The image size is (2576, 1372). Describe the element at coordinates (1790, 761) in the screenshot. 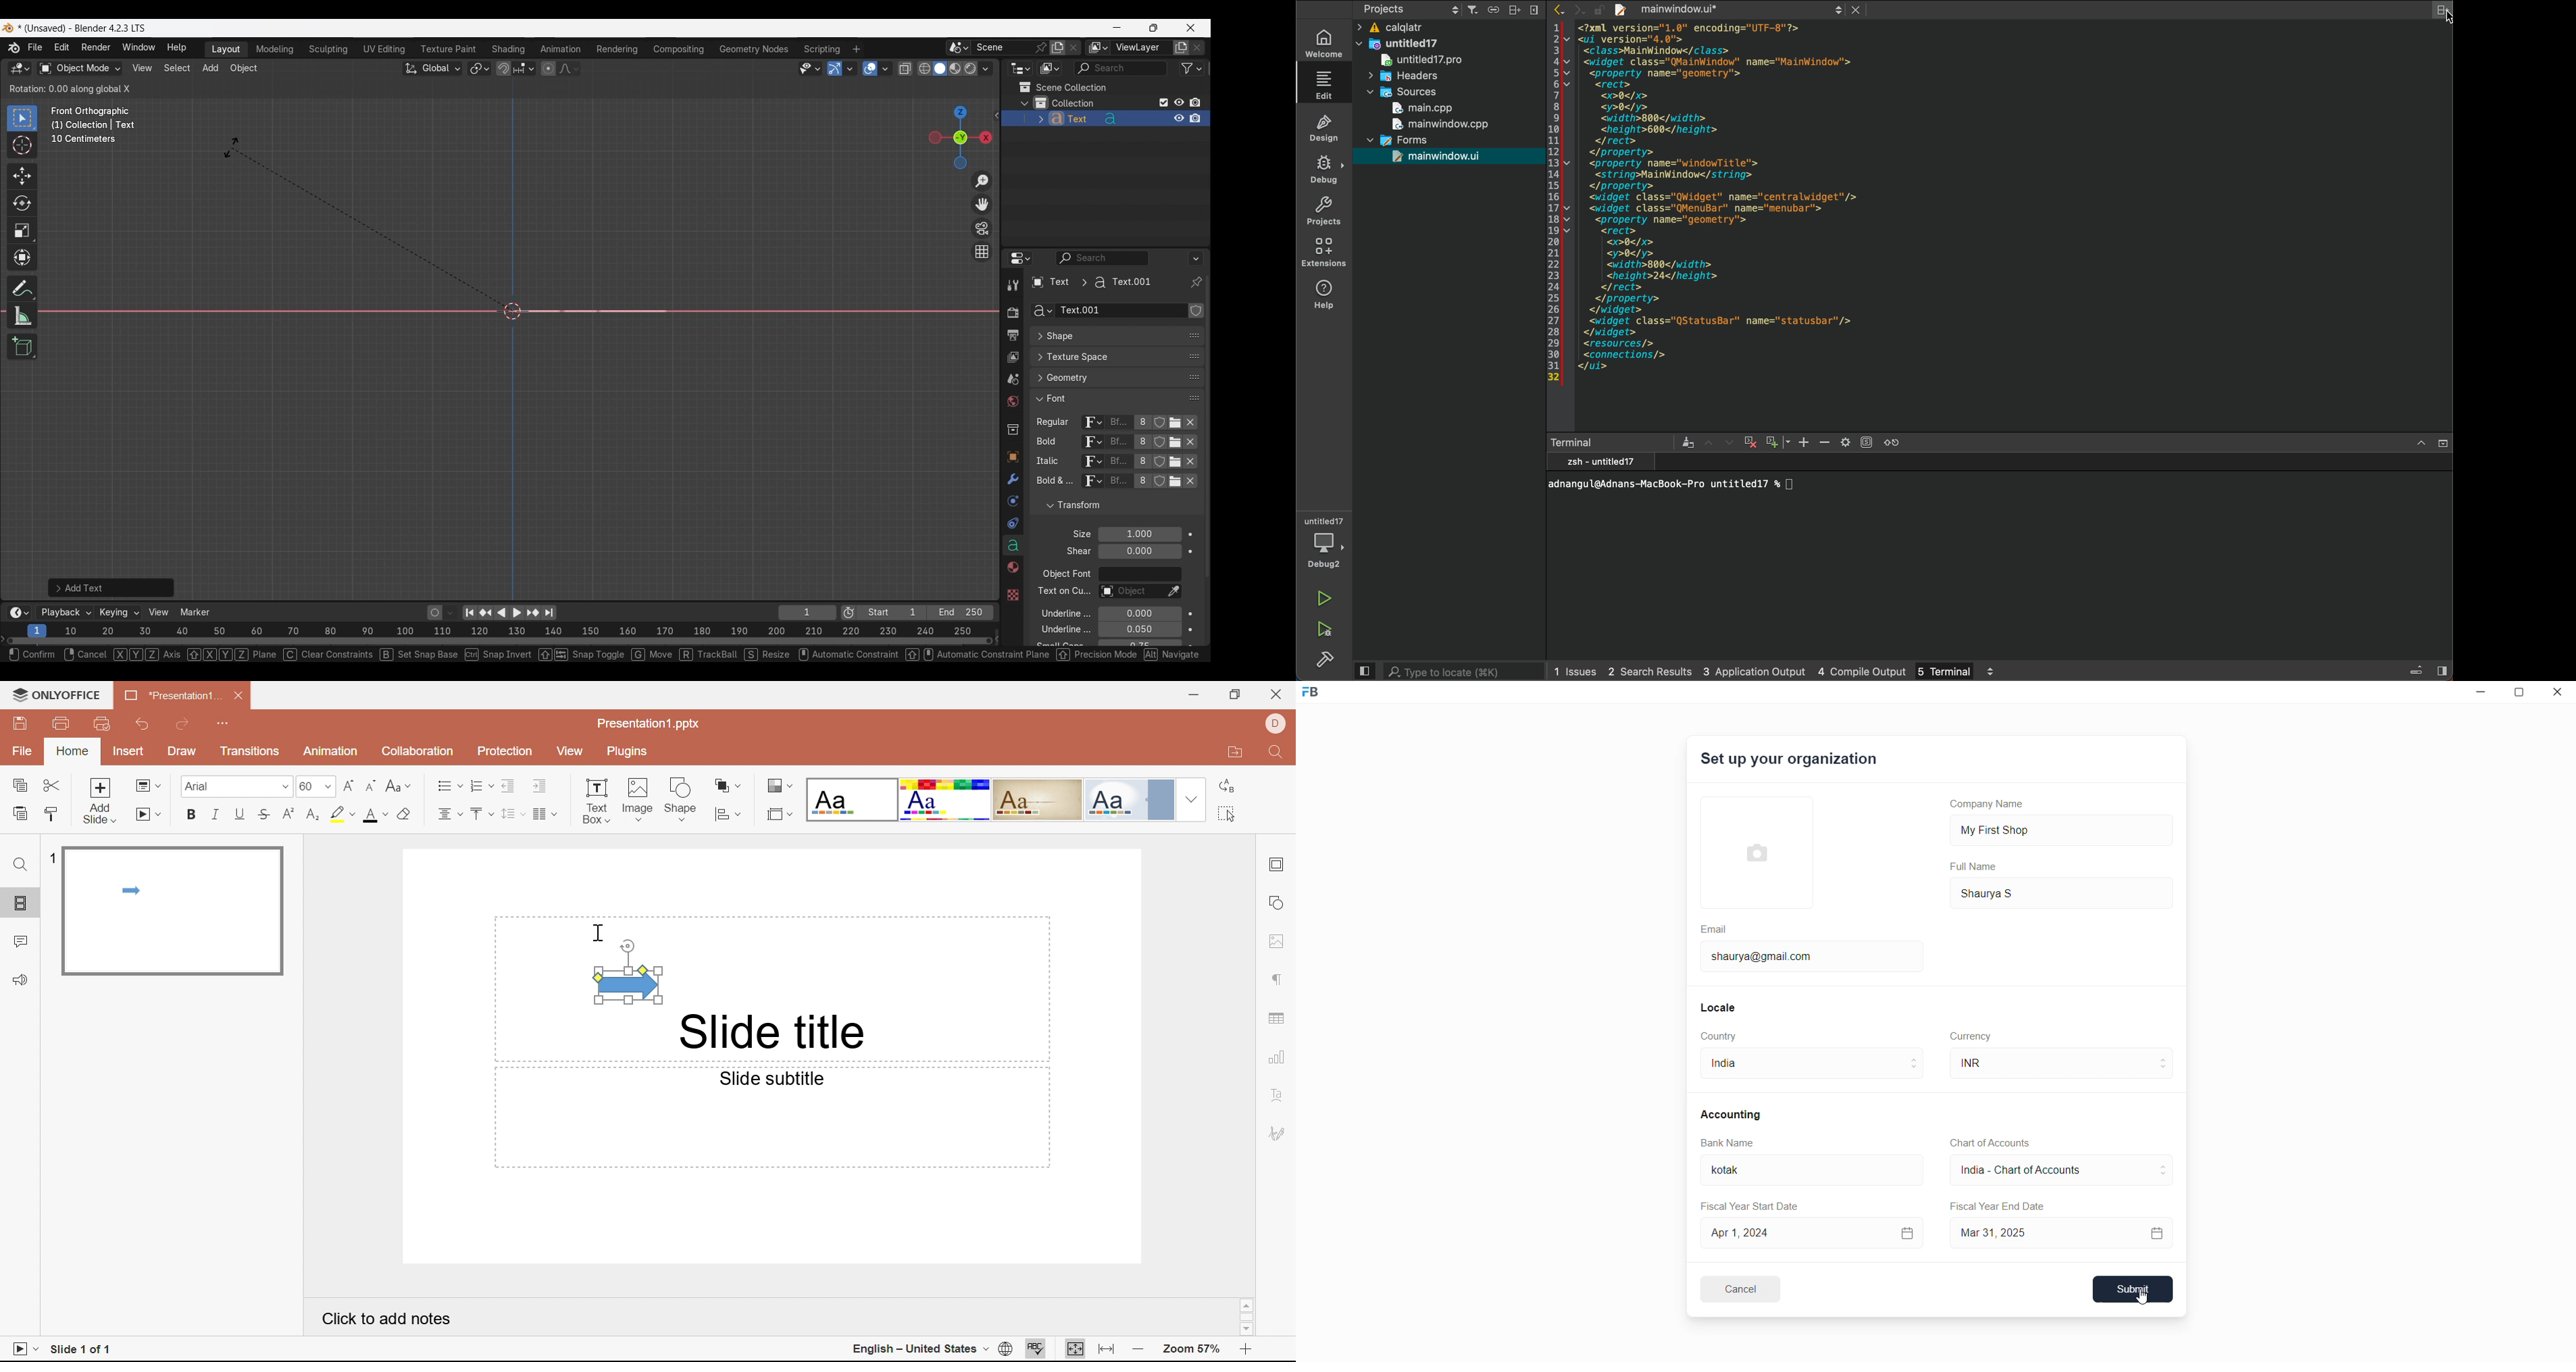

I see `Set up your organization` at that location.